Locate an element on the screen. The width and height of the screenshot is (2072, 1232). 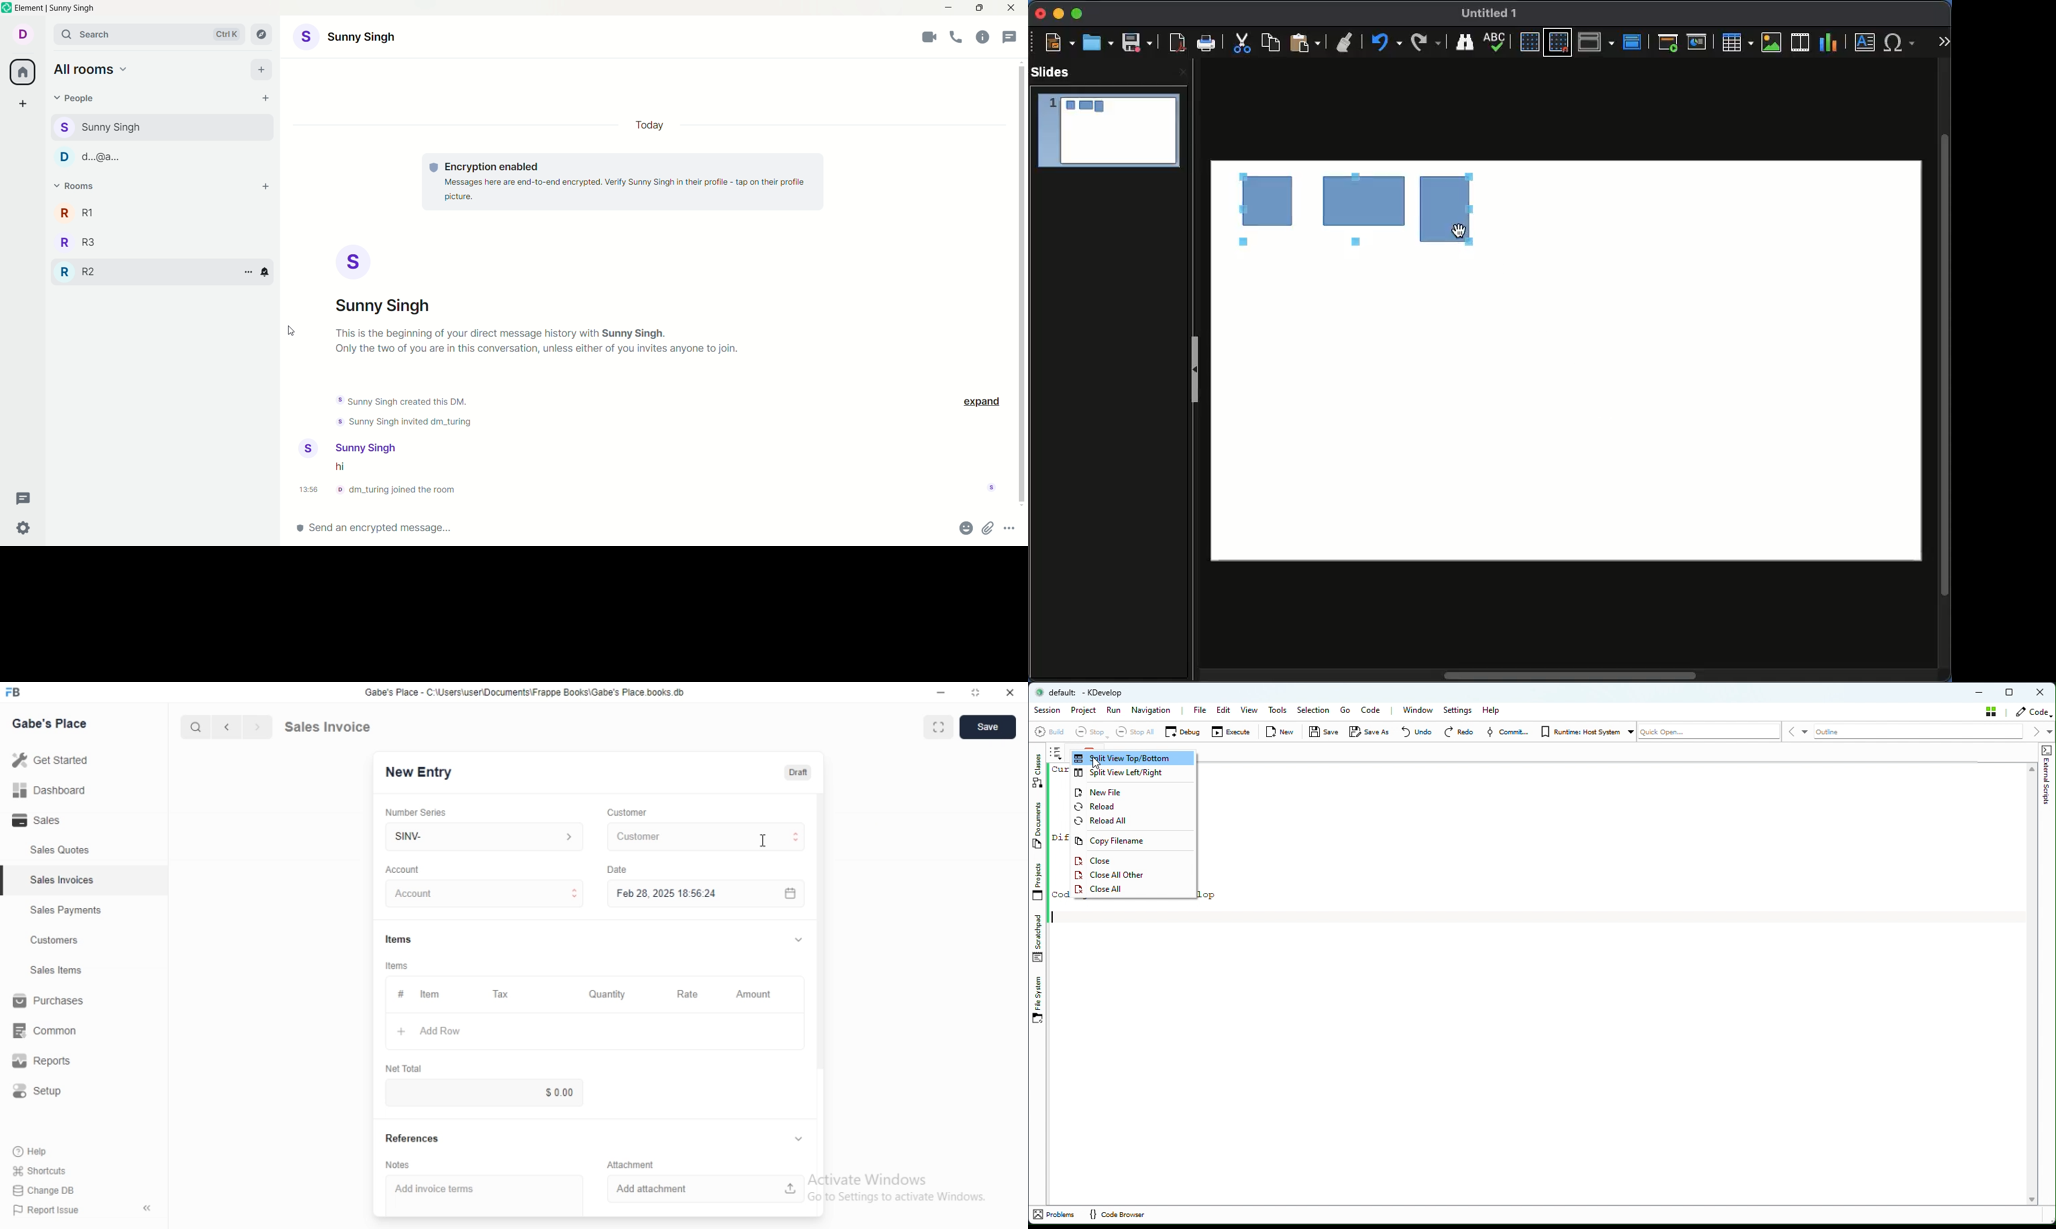
Cut is located at coordinates (1243, 44).